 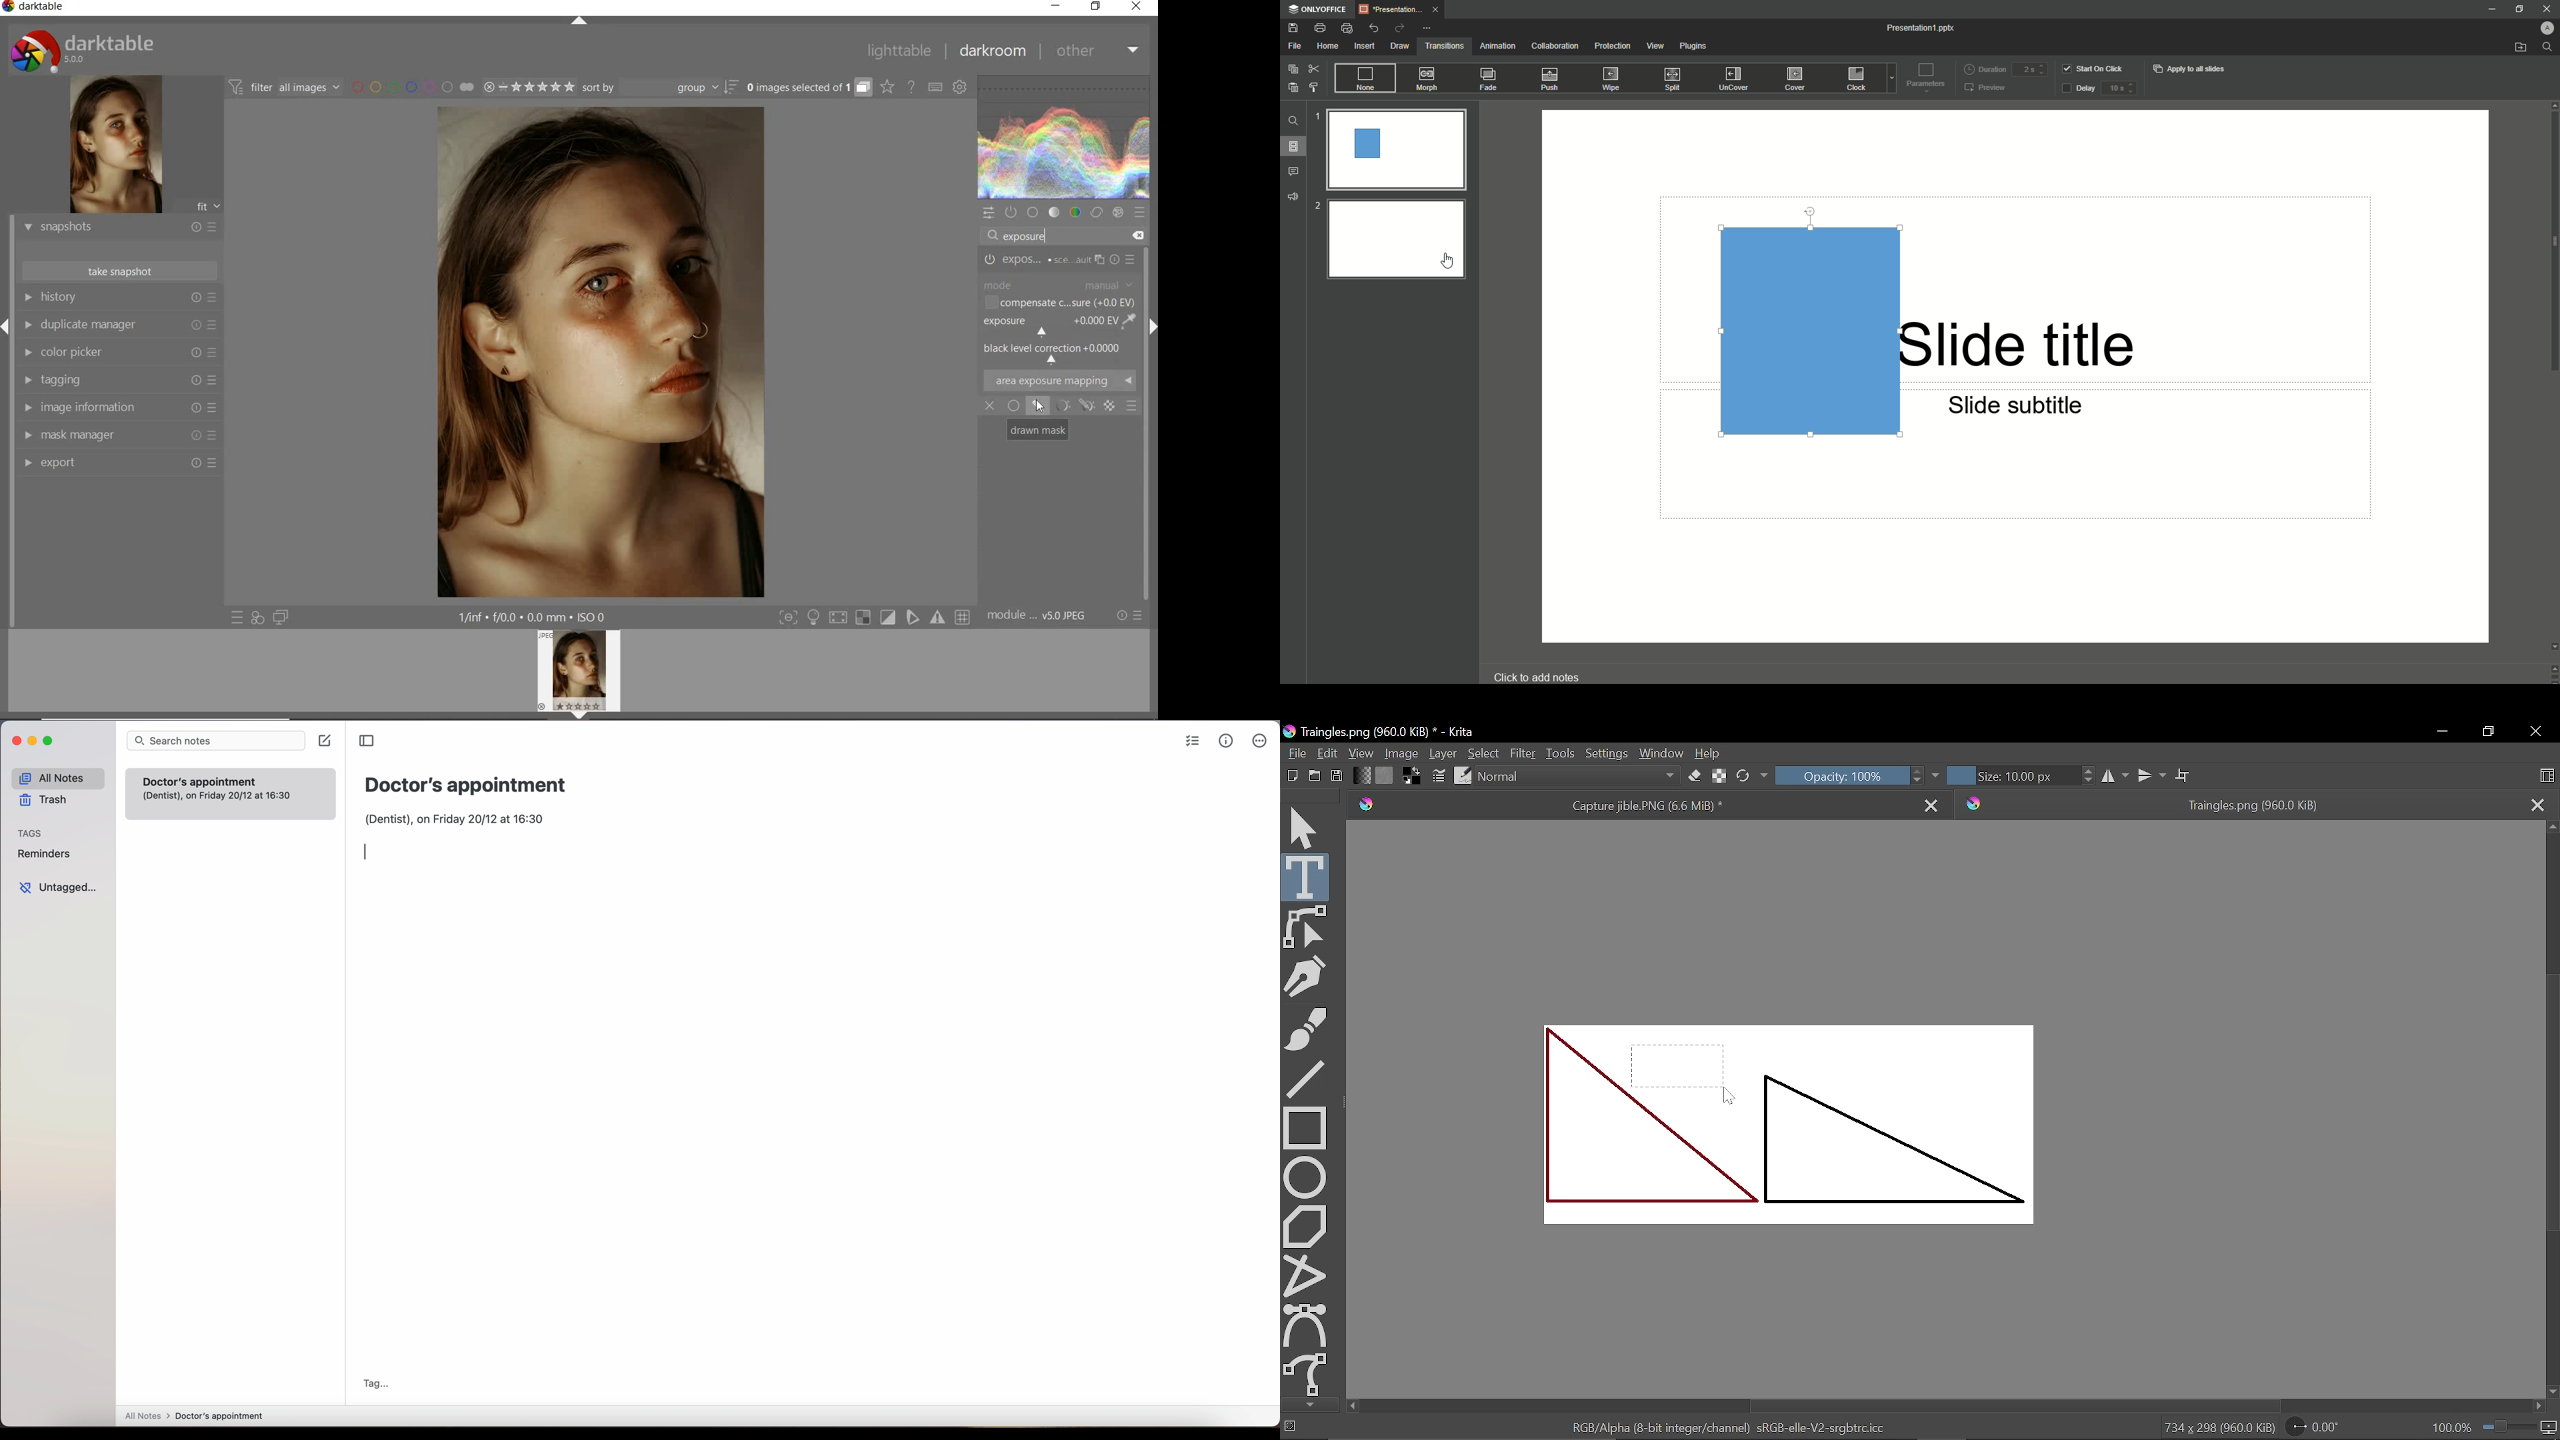 What do you see at coordinates (1059, 381) in the screenshot?
I see `AREA EXPOSURE MAPPING` at bounding box center [1059, 381].